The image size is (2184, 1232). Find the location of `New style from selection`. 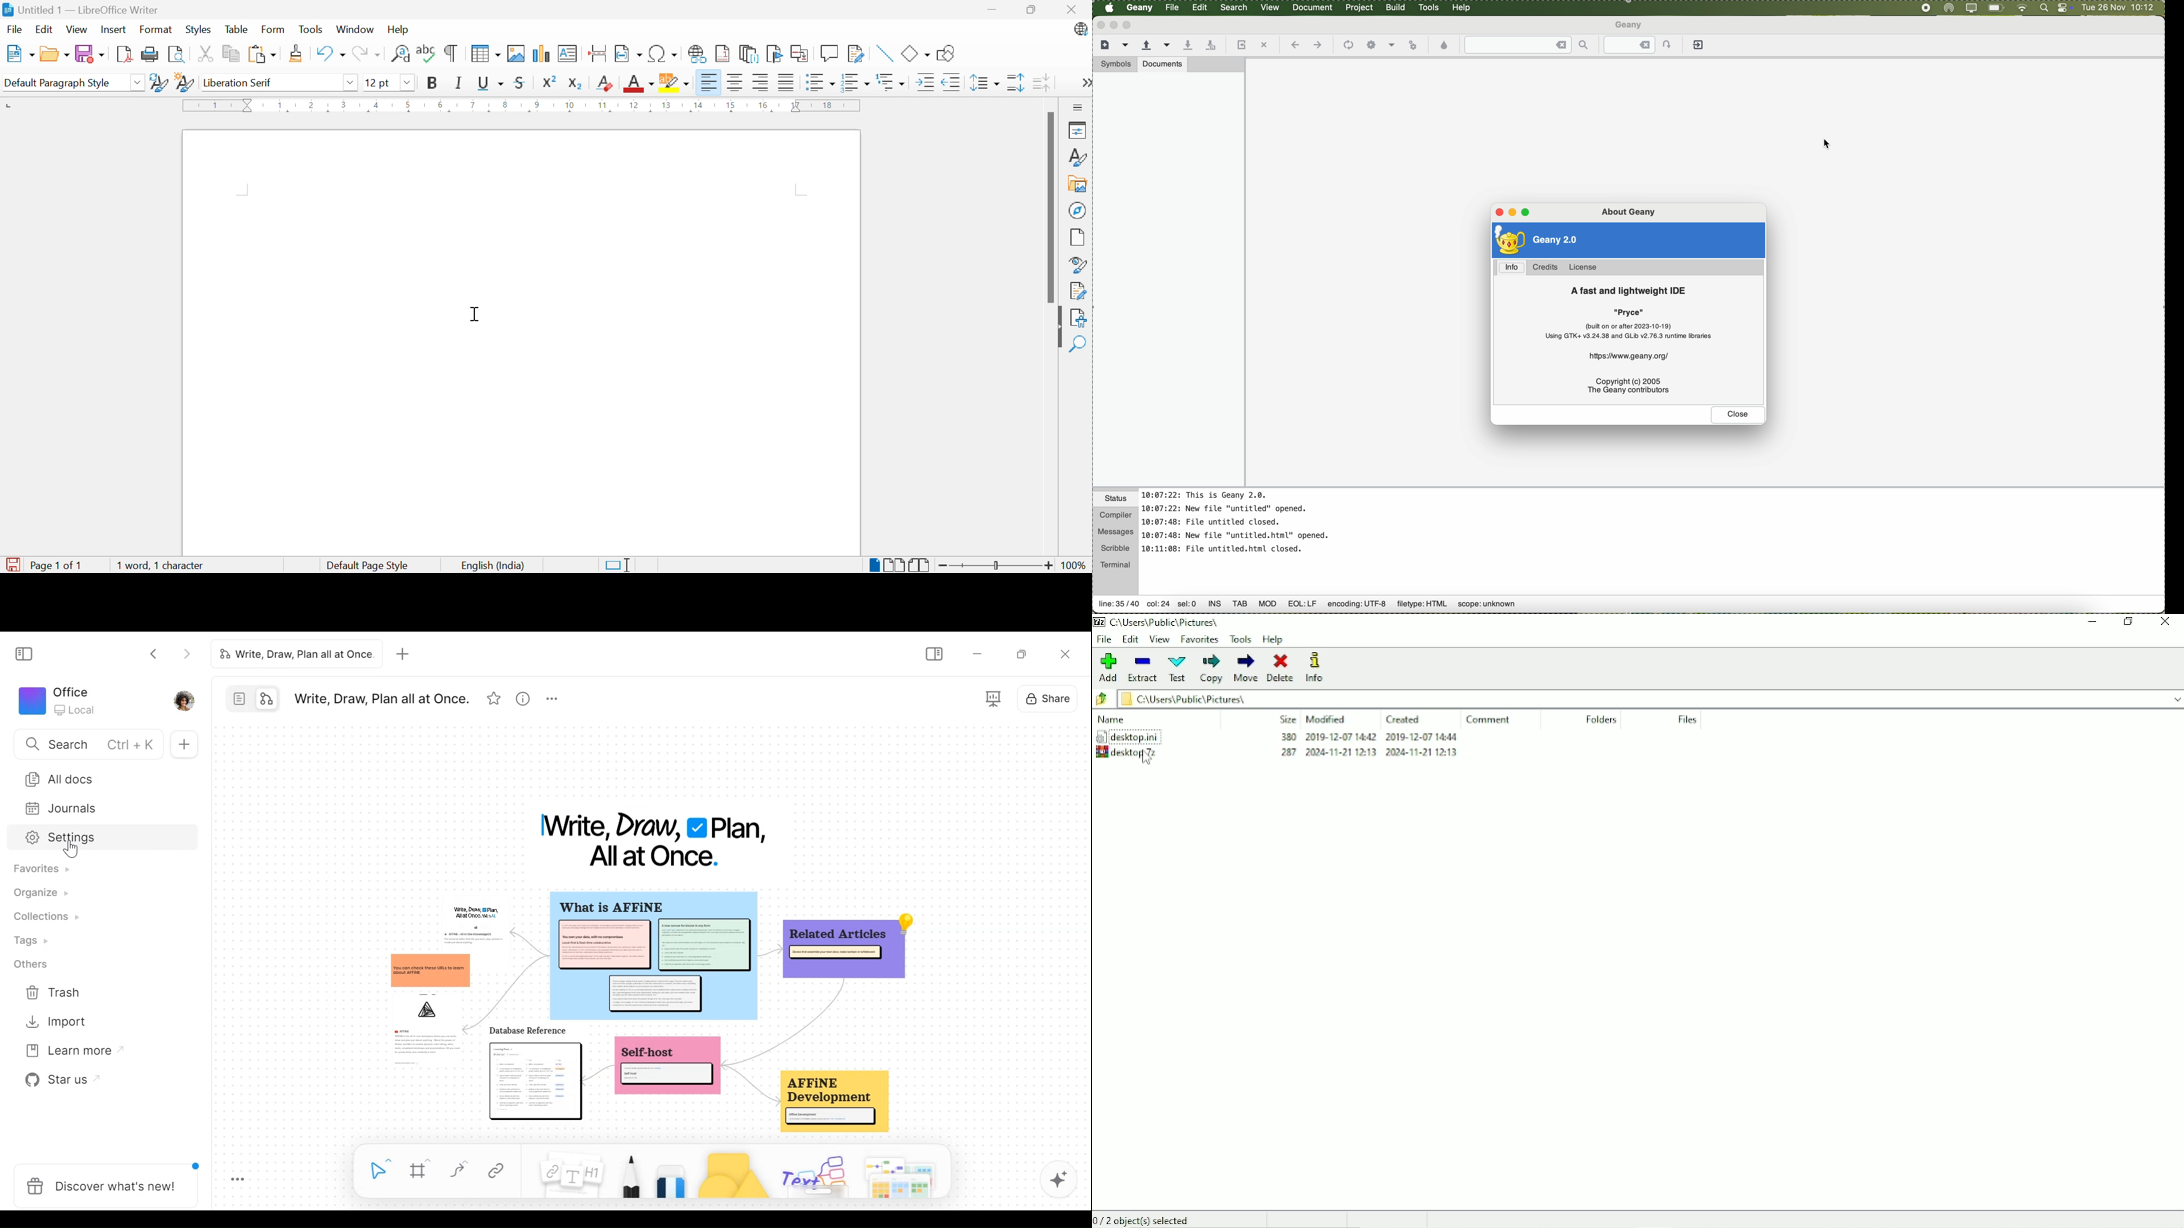

New style from selection is located at coordinates (184, 83).